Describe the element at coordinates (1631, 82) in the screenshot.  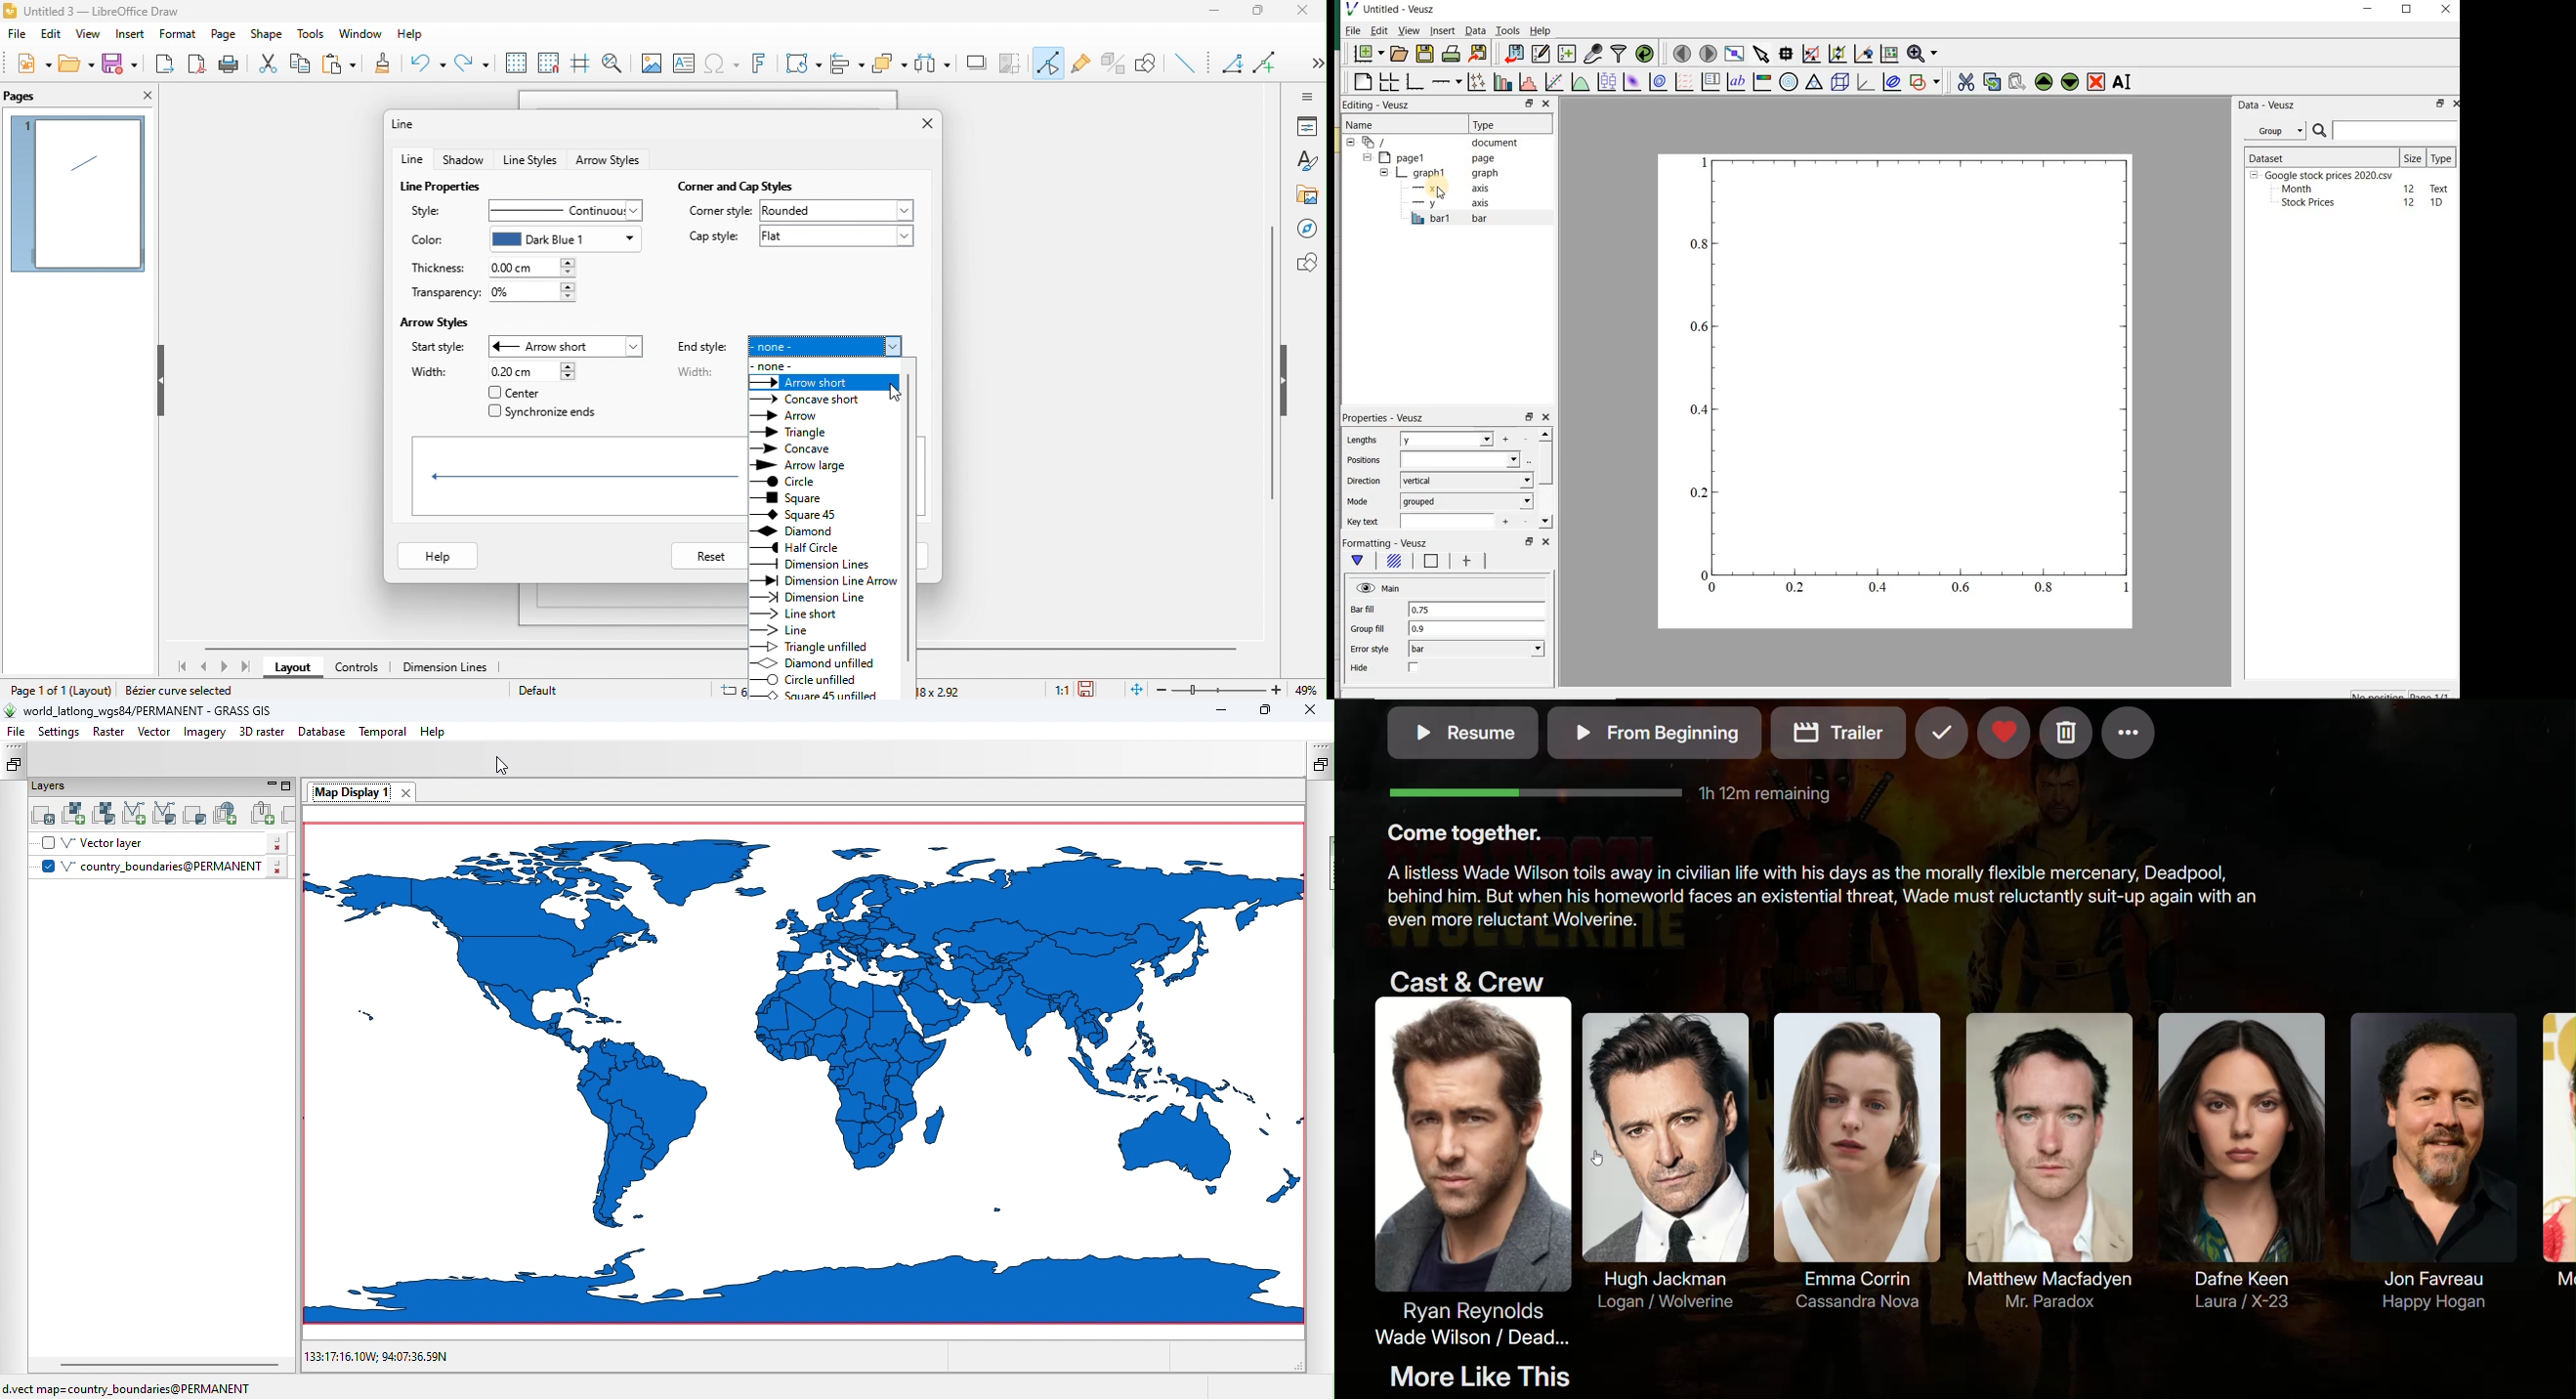
I see `plot a 2d dataset as an image` at that location.